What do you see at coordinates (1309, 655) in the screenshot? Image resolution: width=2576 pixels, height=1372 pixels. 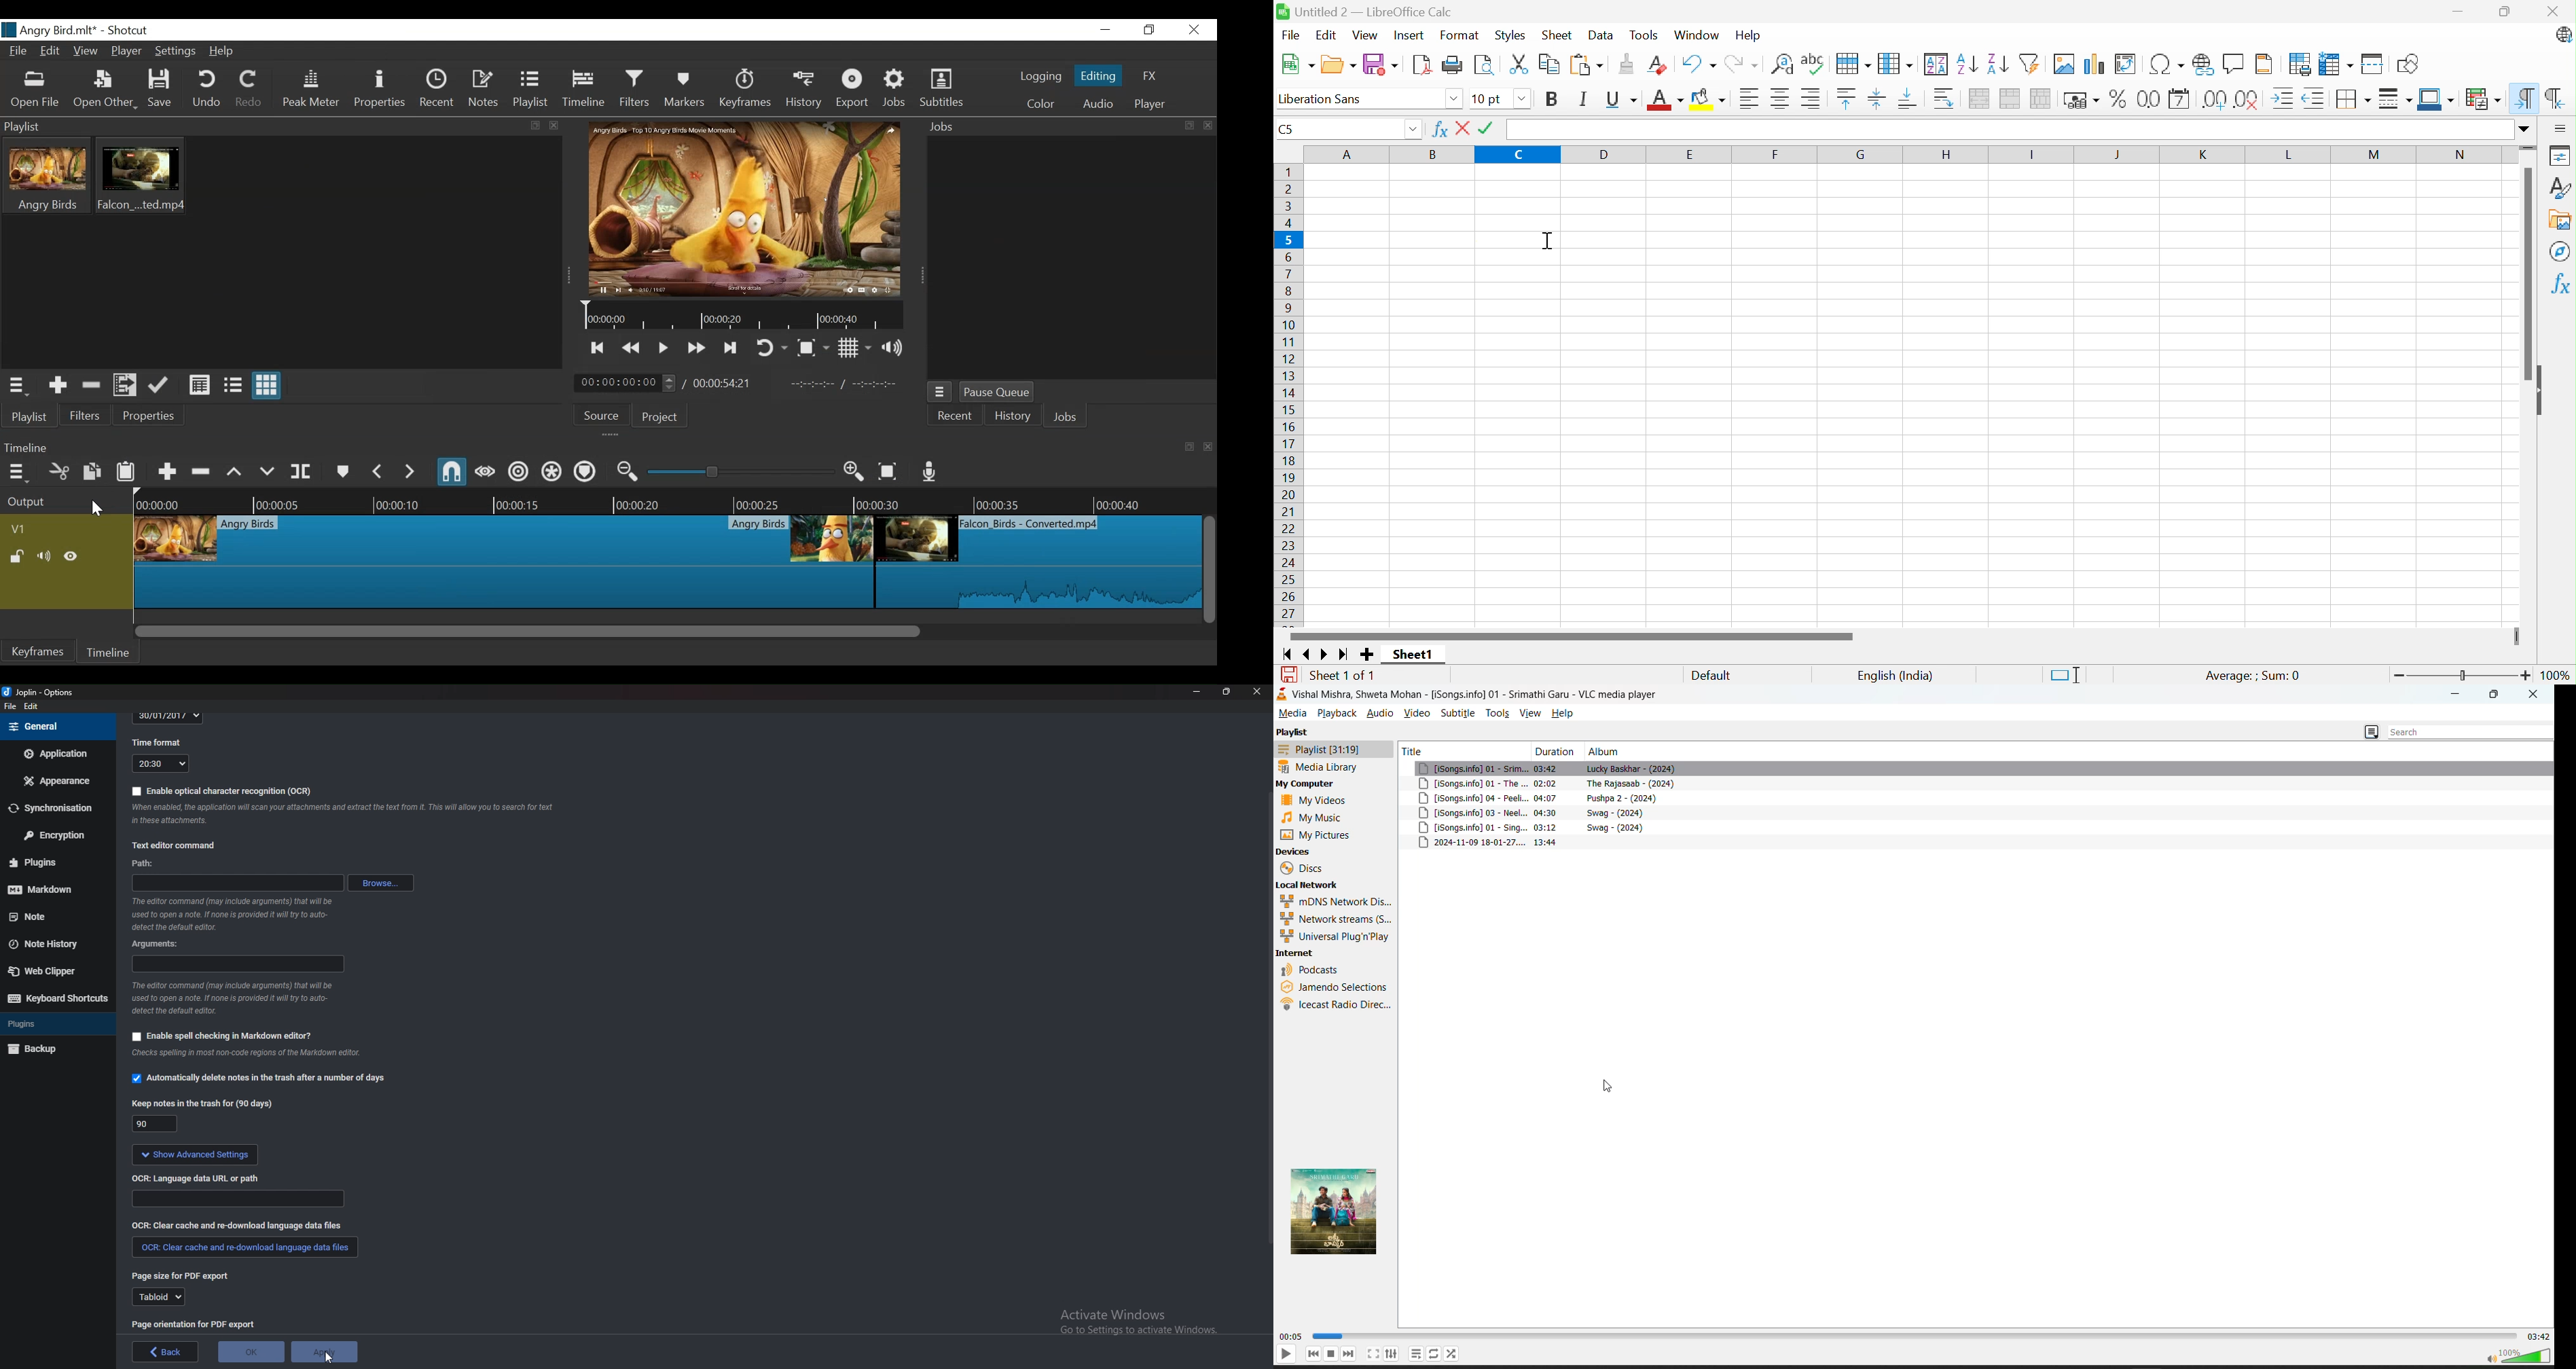 I see `Scroll to previous sheet` at bounding box center [1309, 655].